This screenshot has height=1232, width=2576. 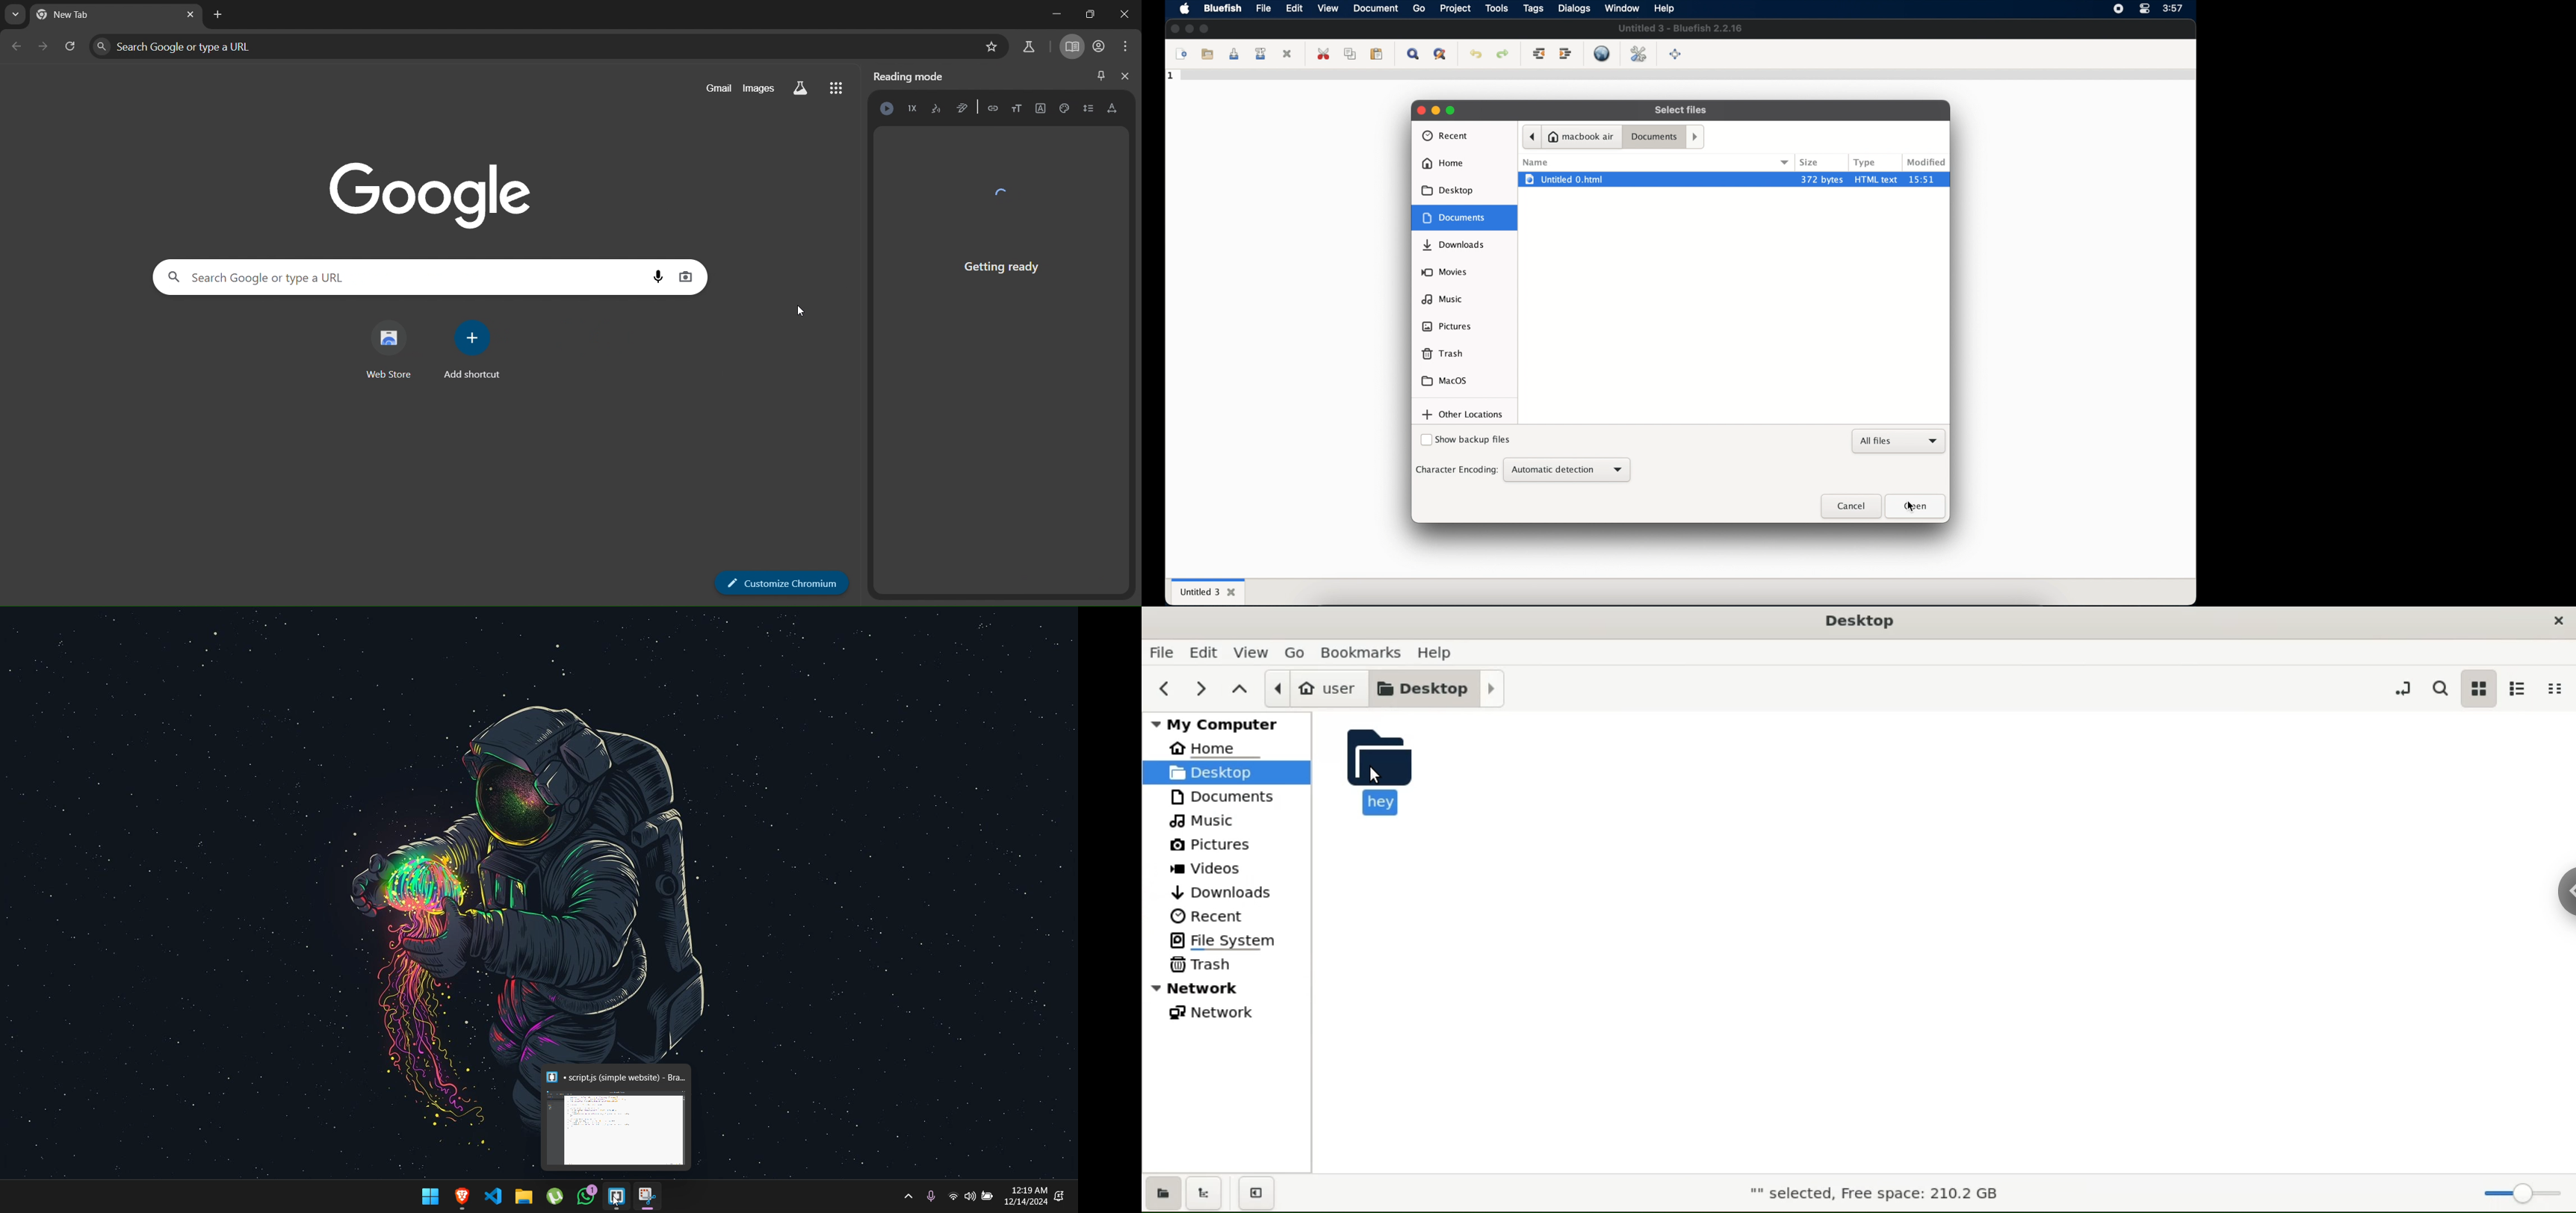 I want to click on voice selection, so click(x=936, y=109).